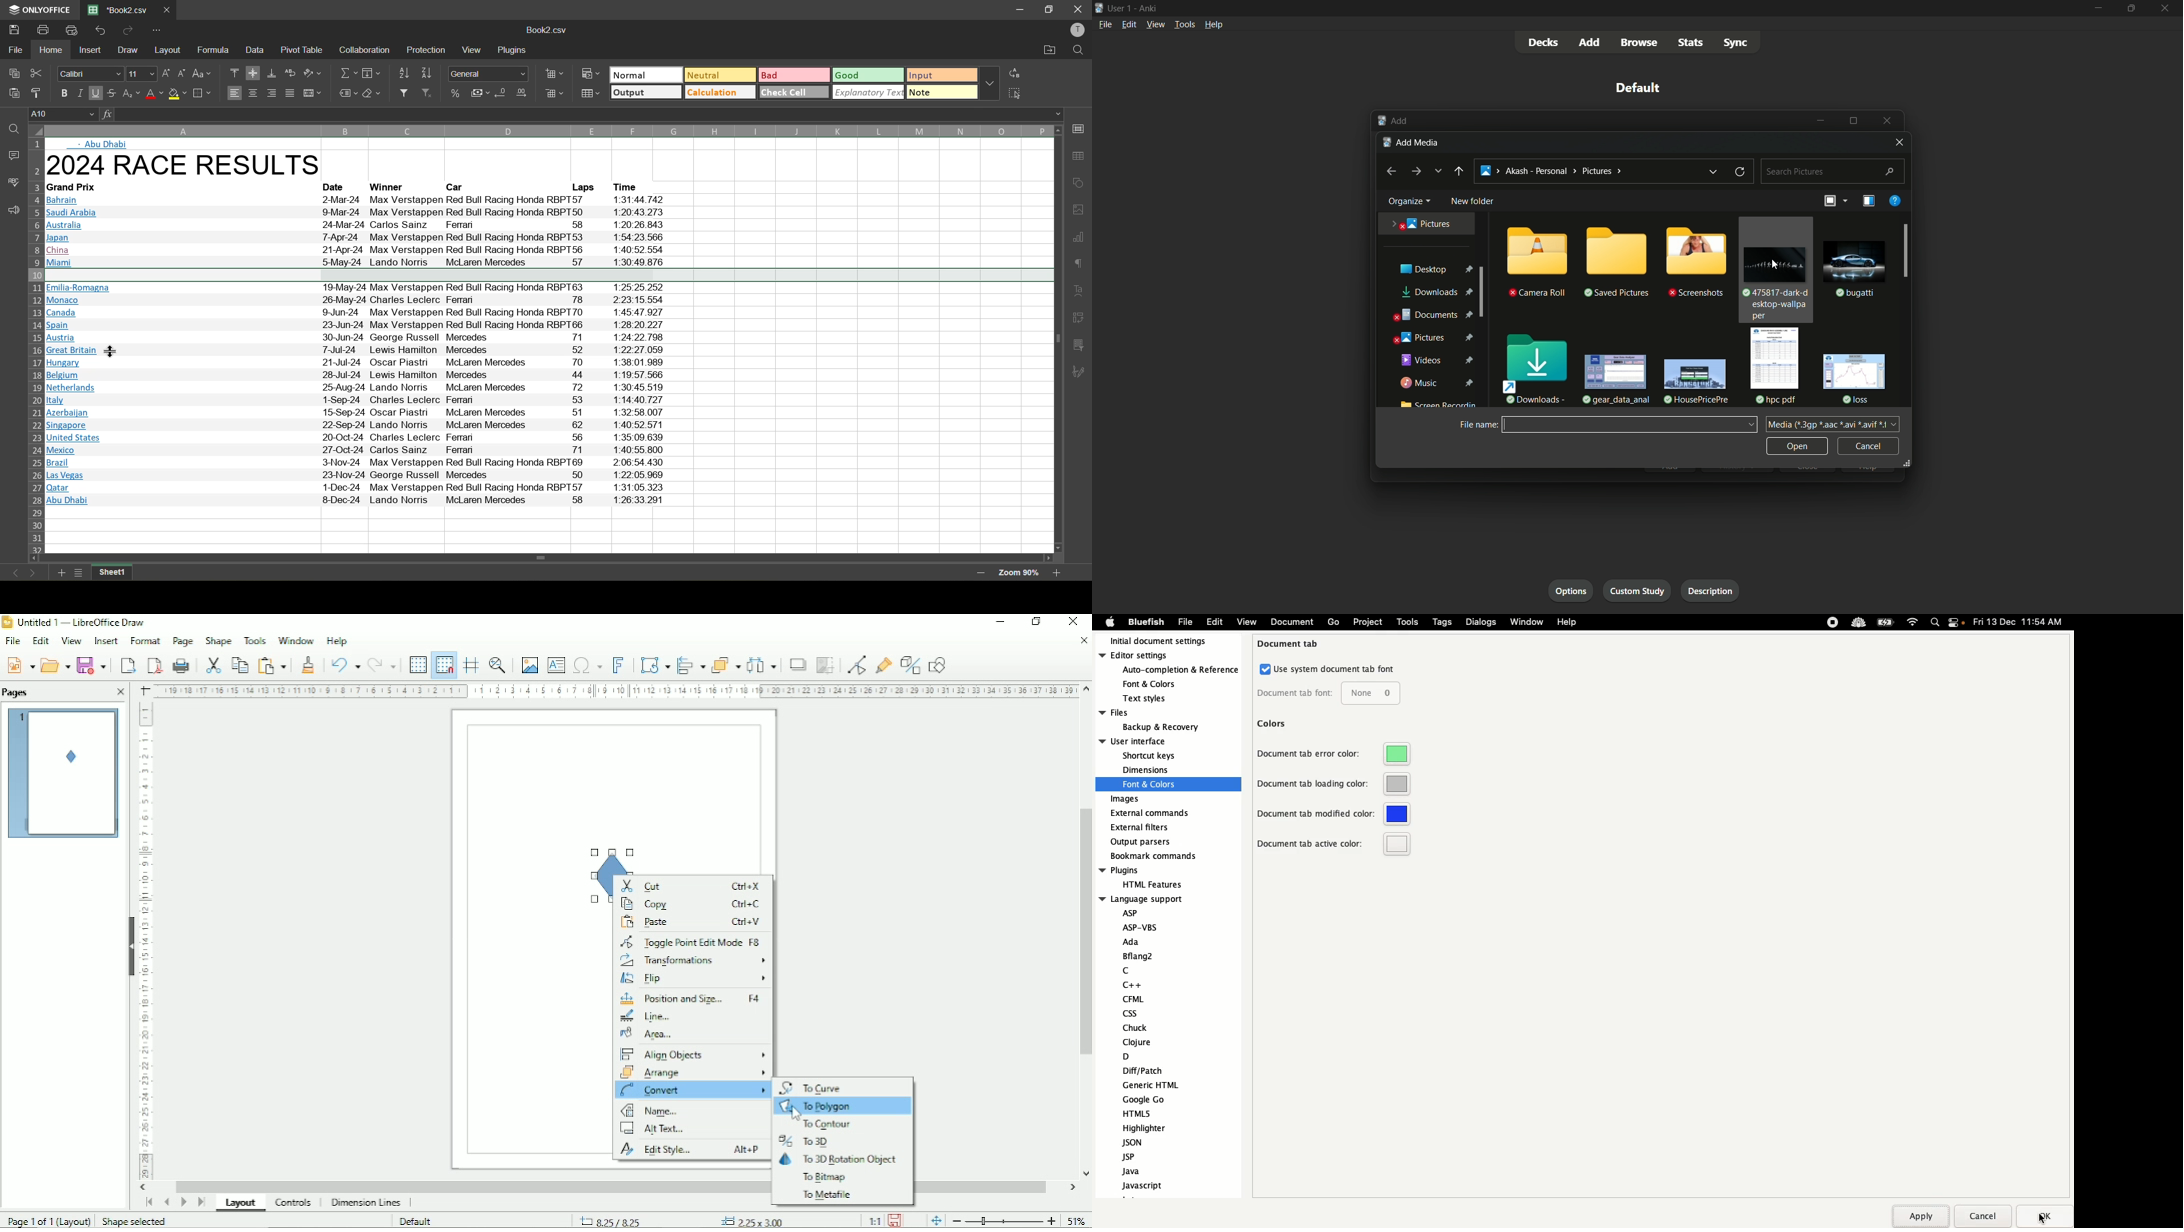 This screenshot has height=1232, width=2184. Describe the element at coordinates (1214, 26) in the screenshot. I see `help menu` at that location.